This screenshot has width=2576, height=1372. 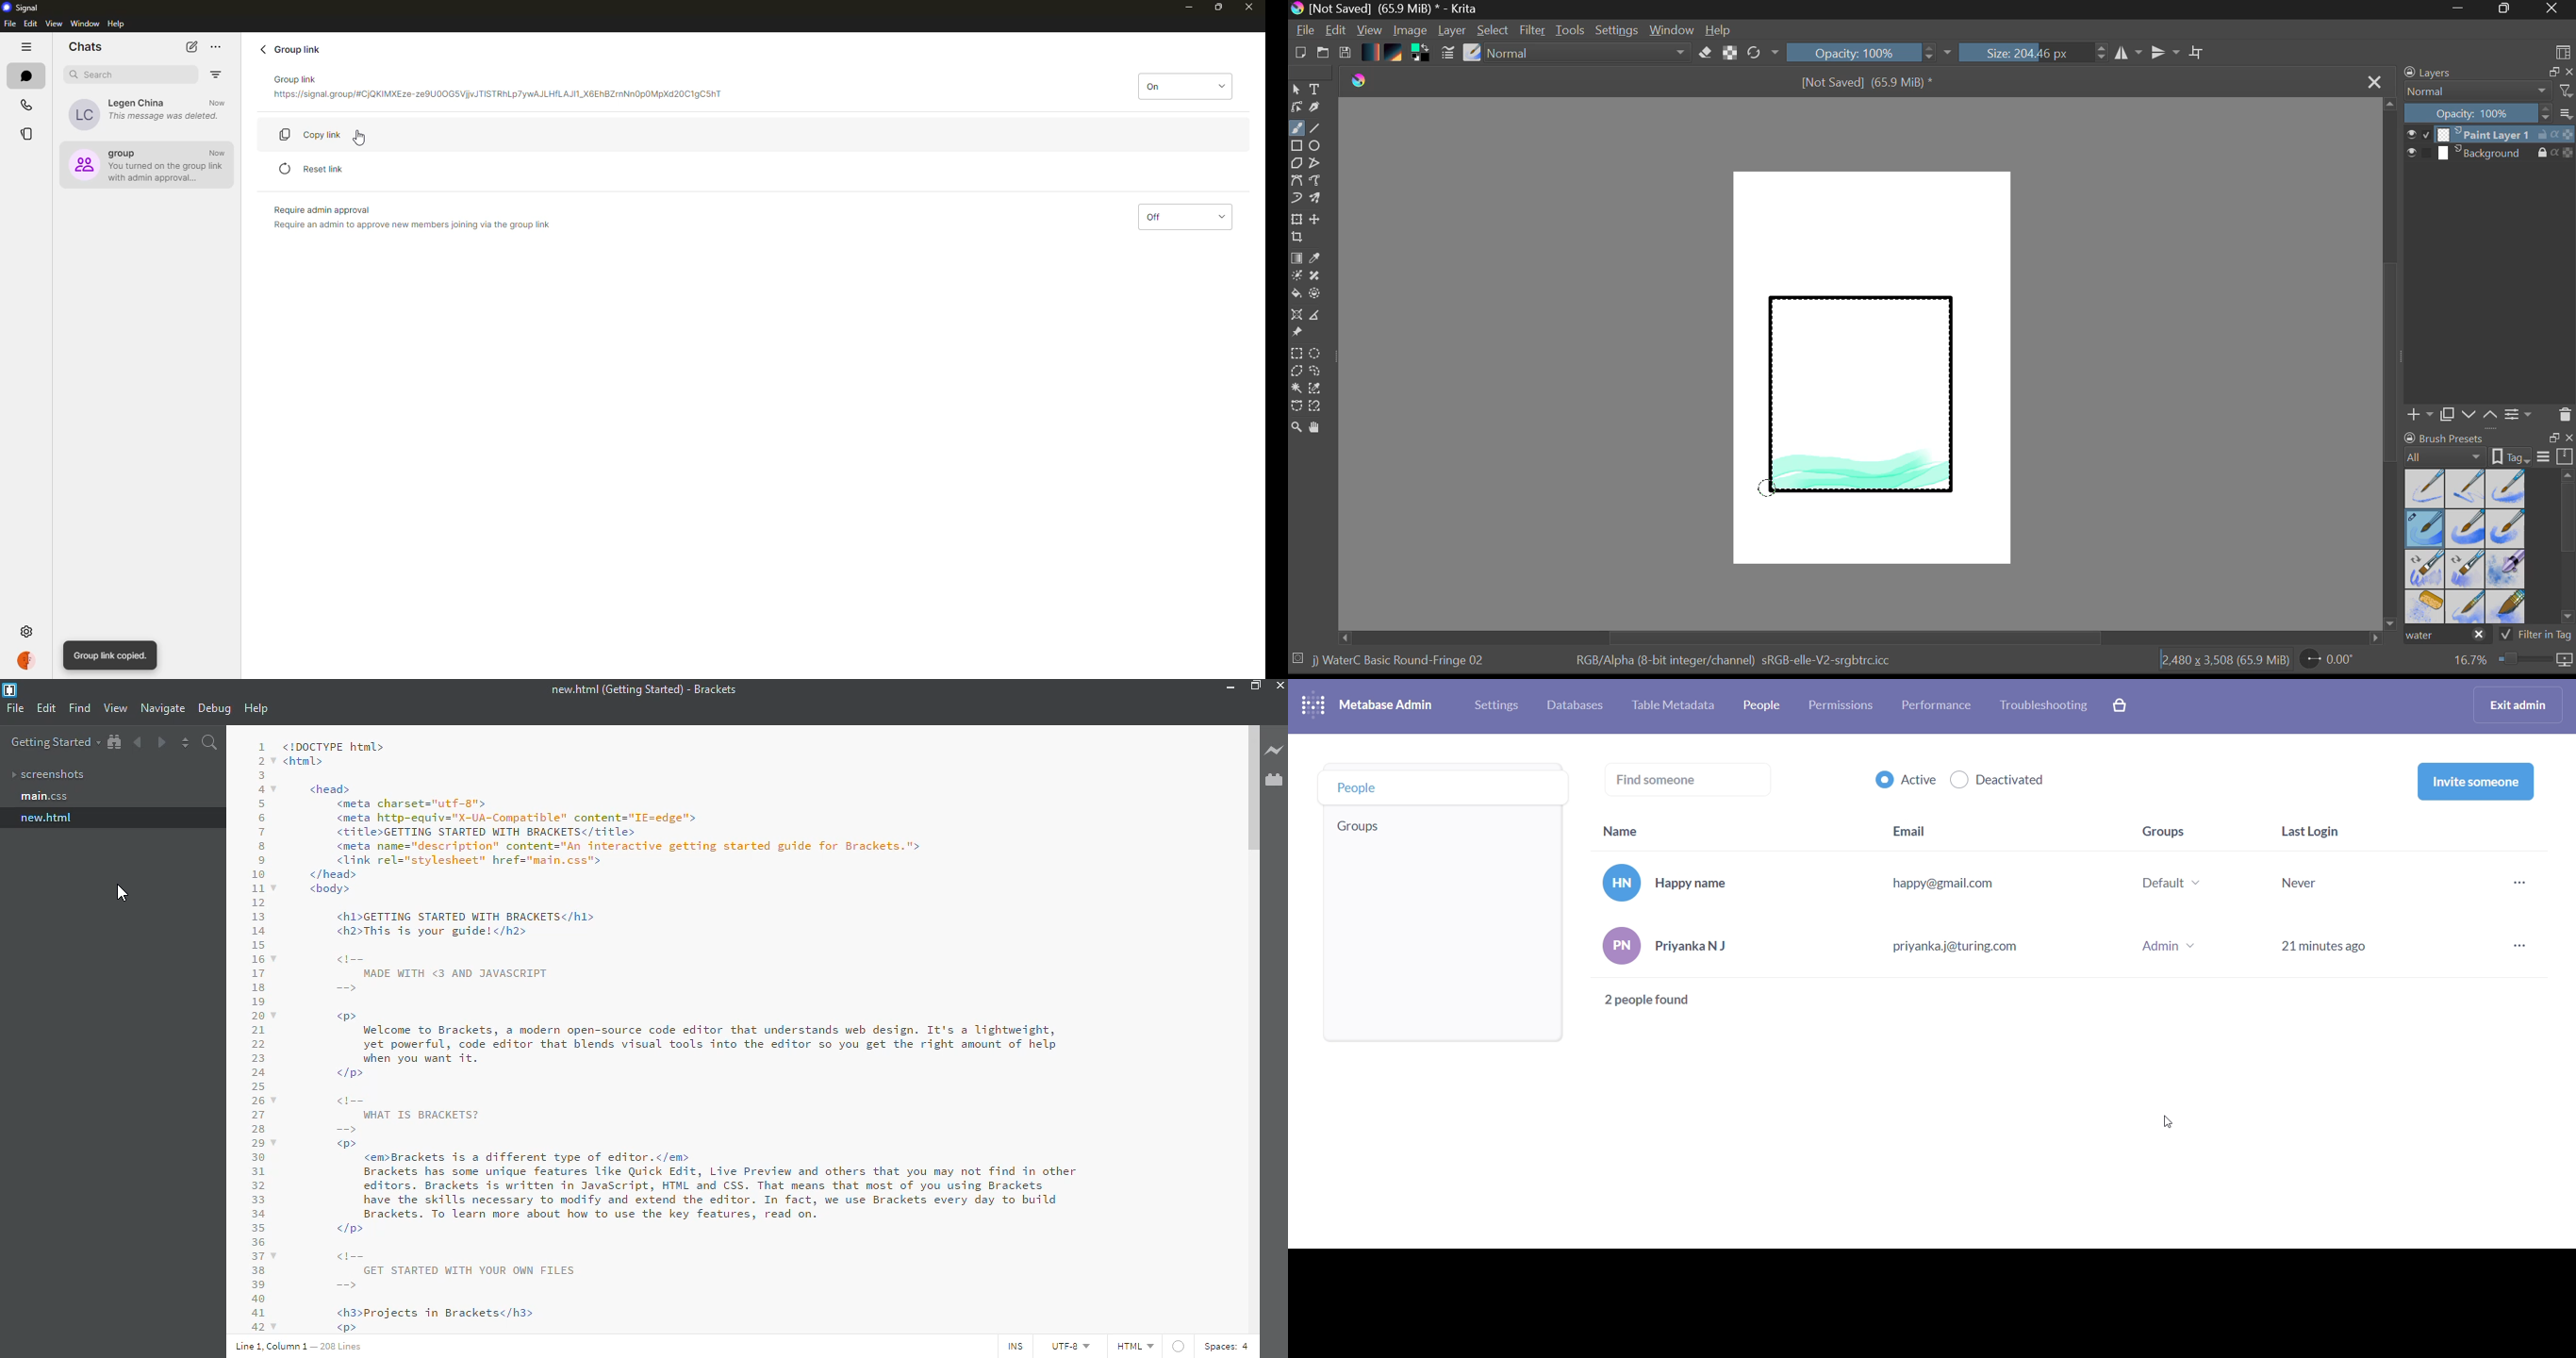 I want to click on Water C - Wet Pattern, so click(x=2505, y=489).